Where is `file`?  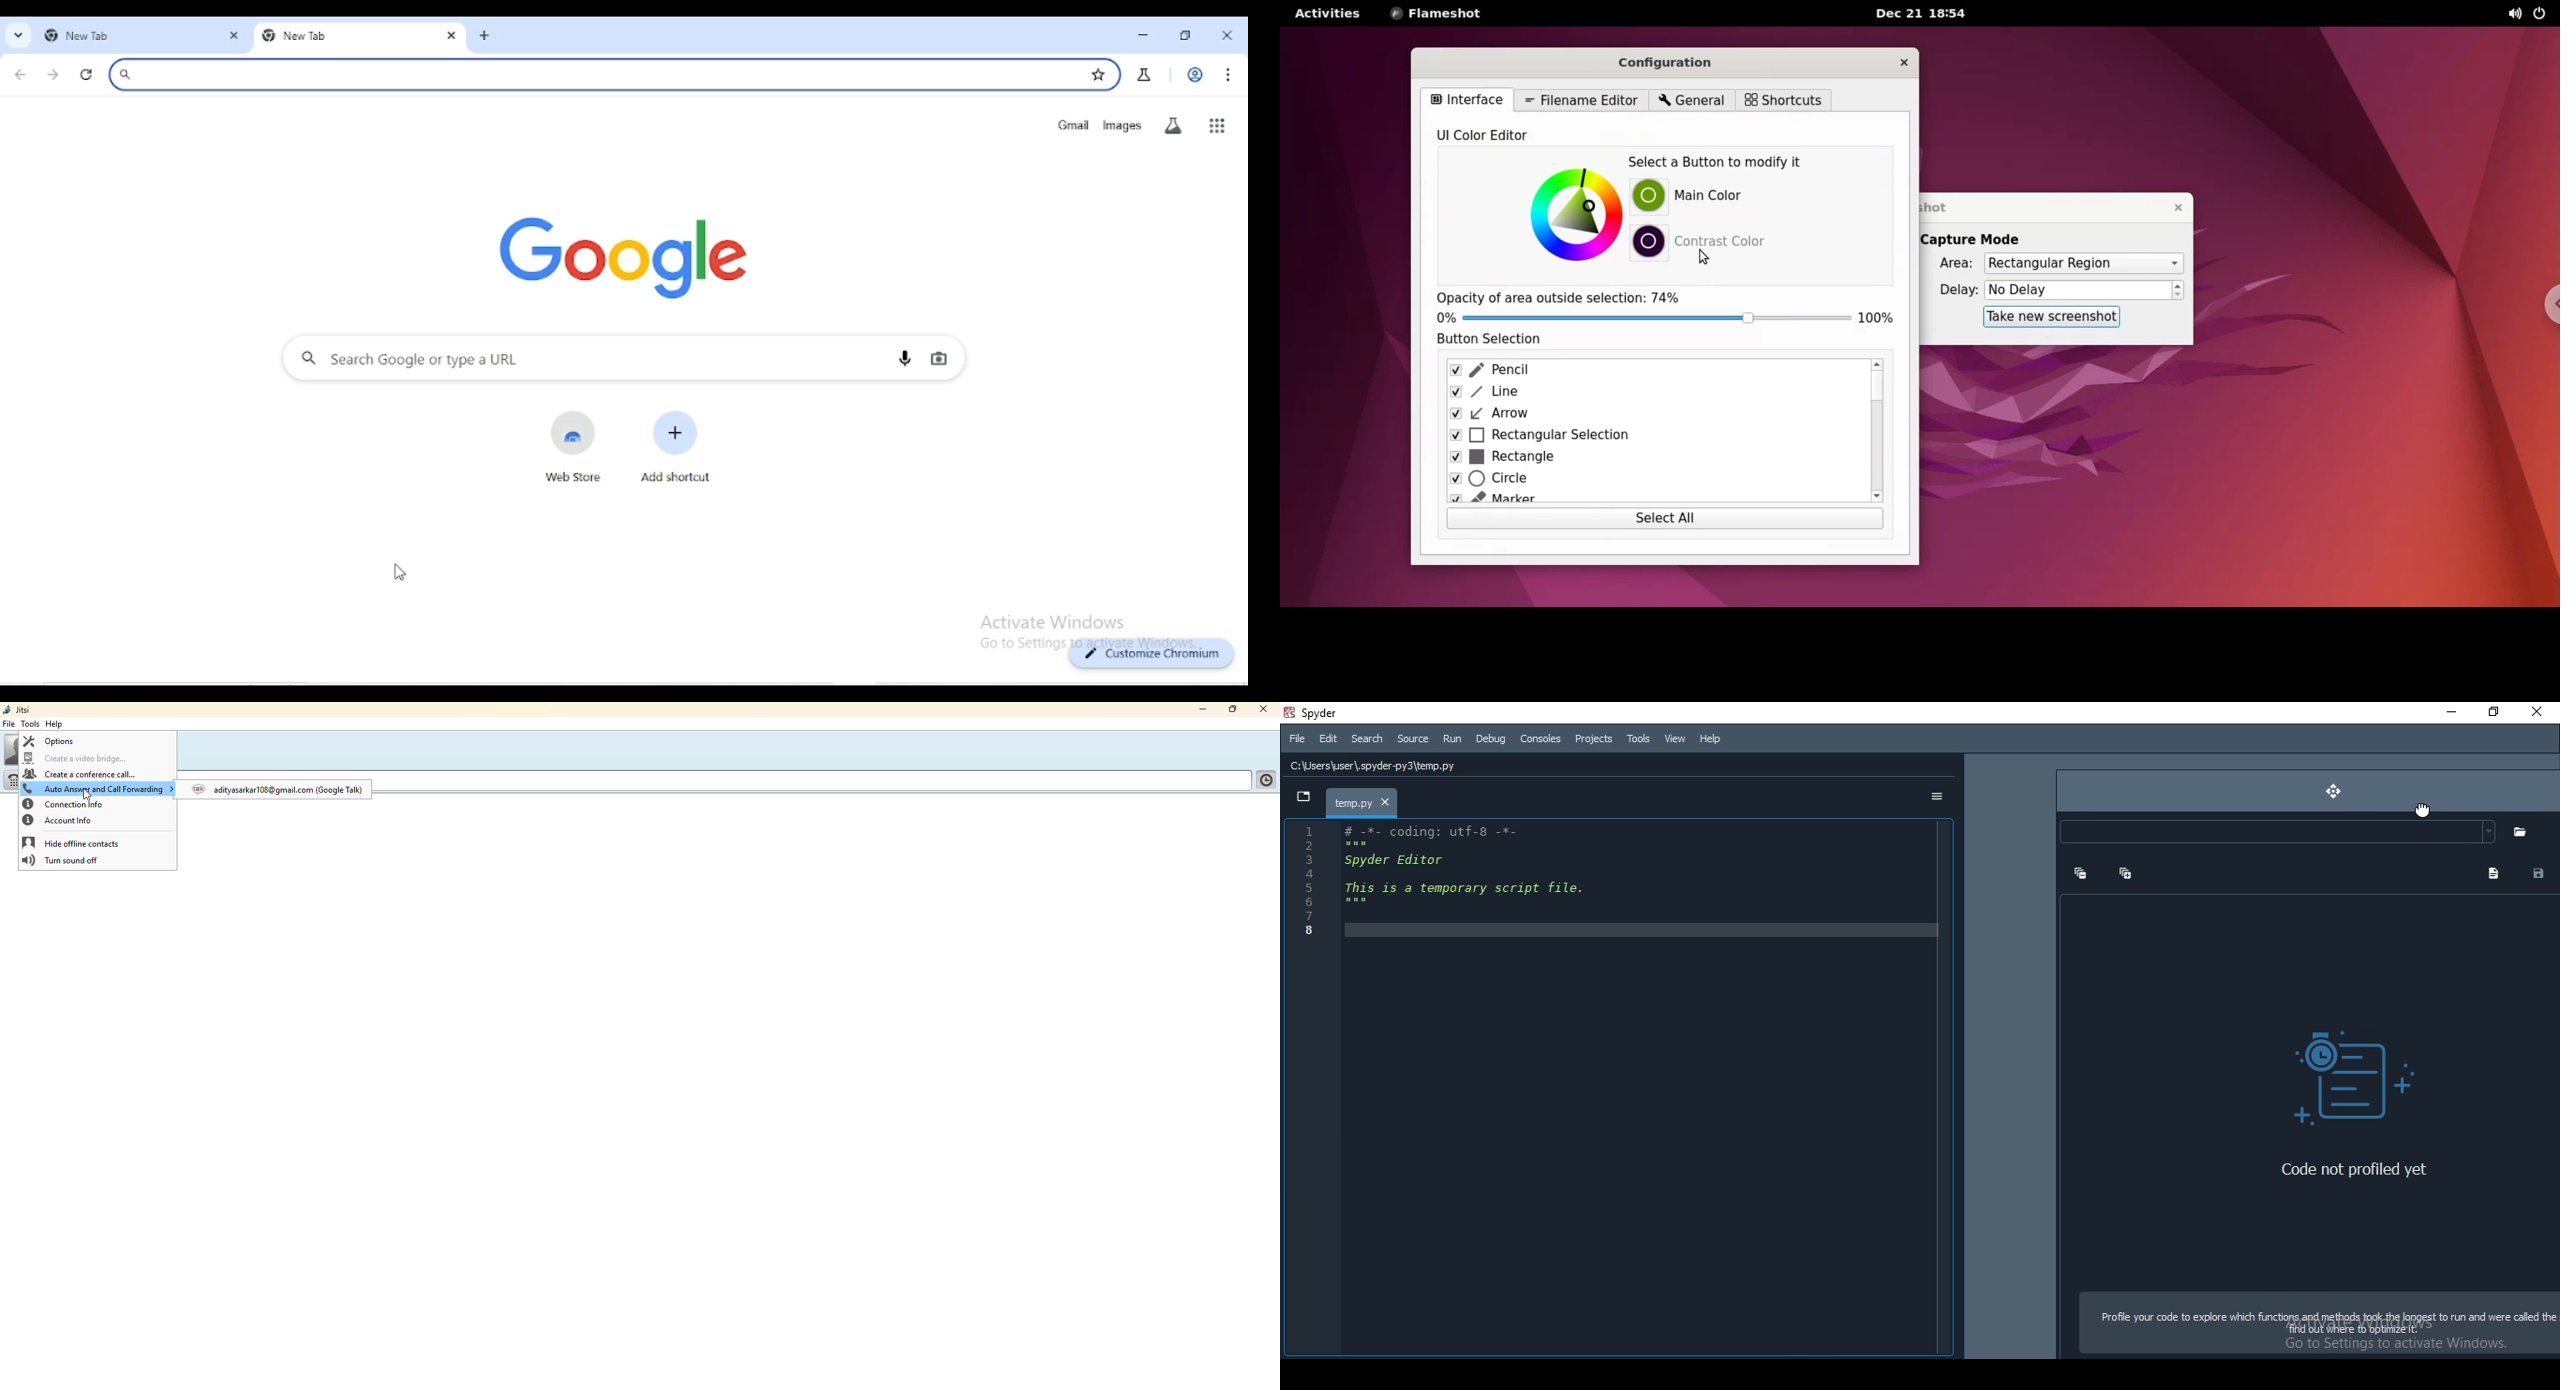
file is located at coordinates (2493, 874).